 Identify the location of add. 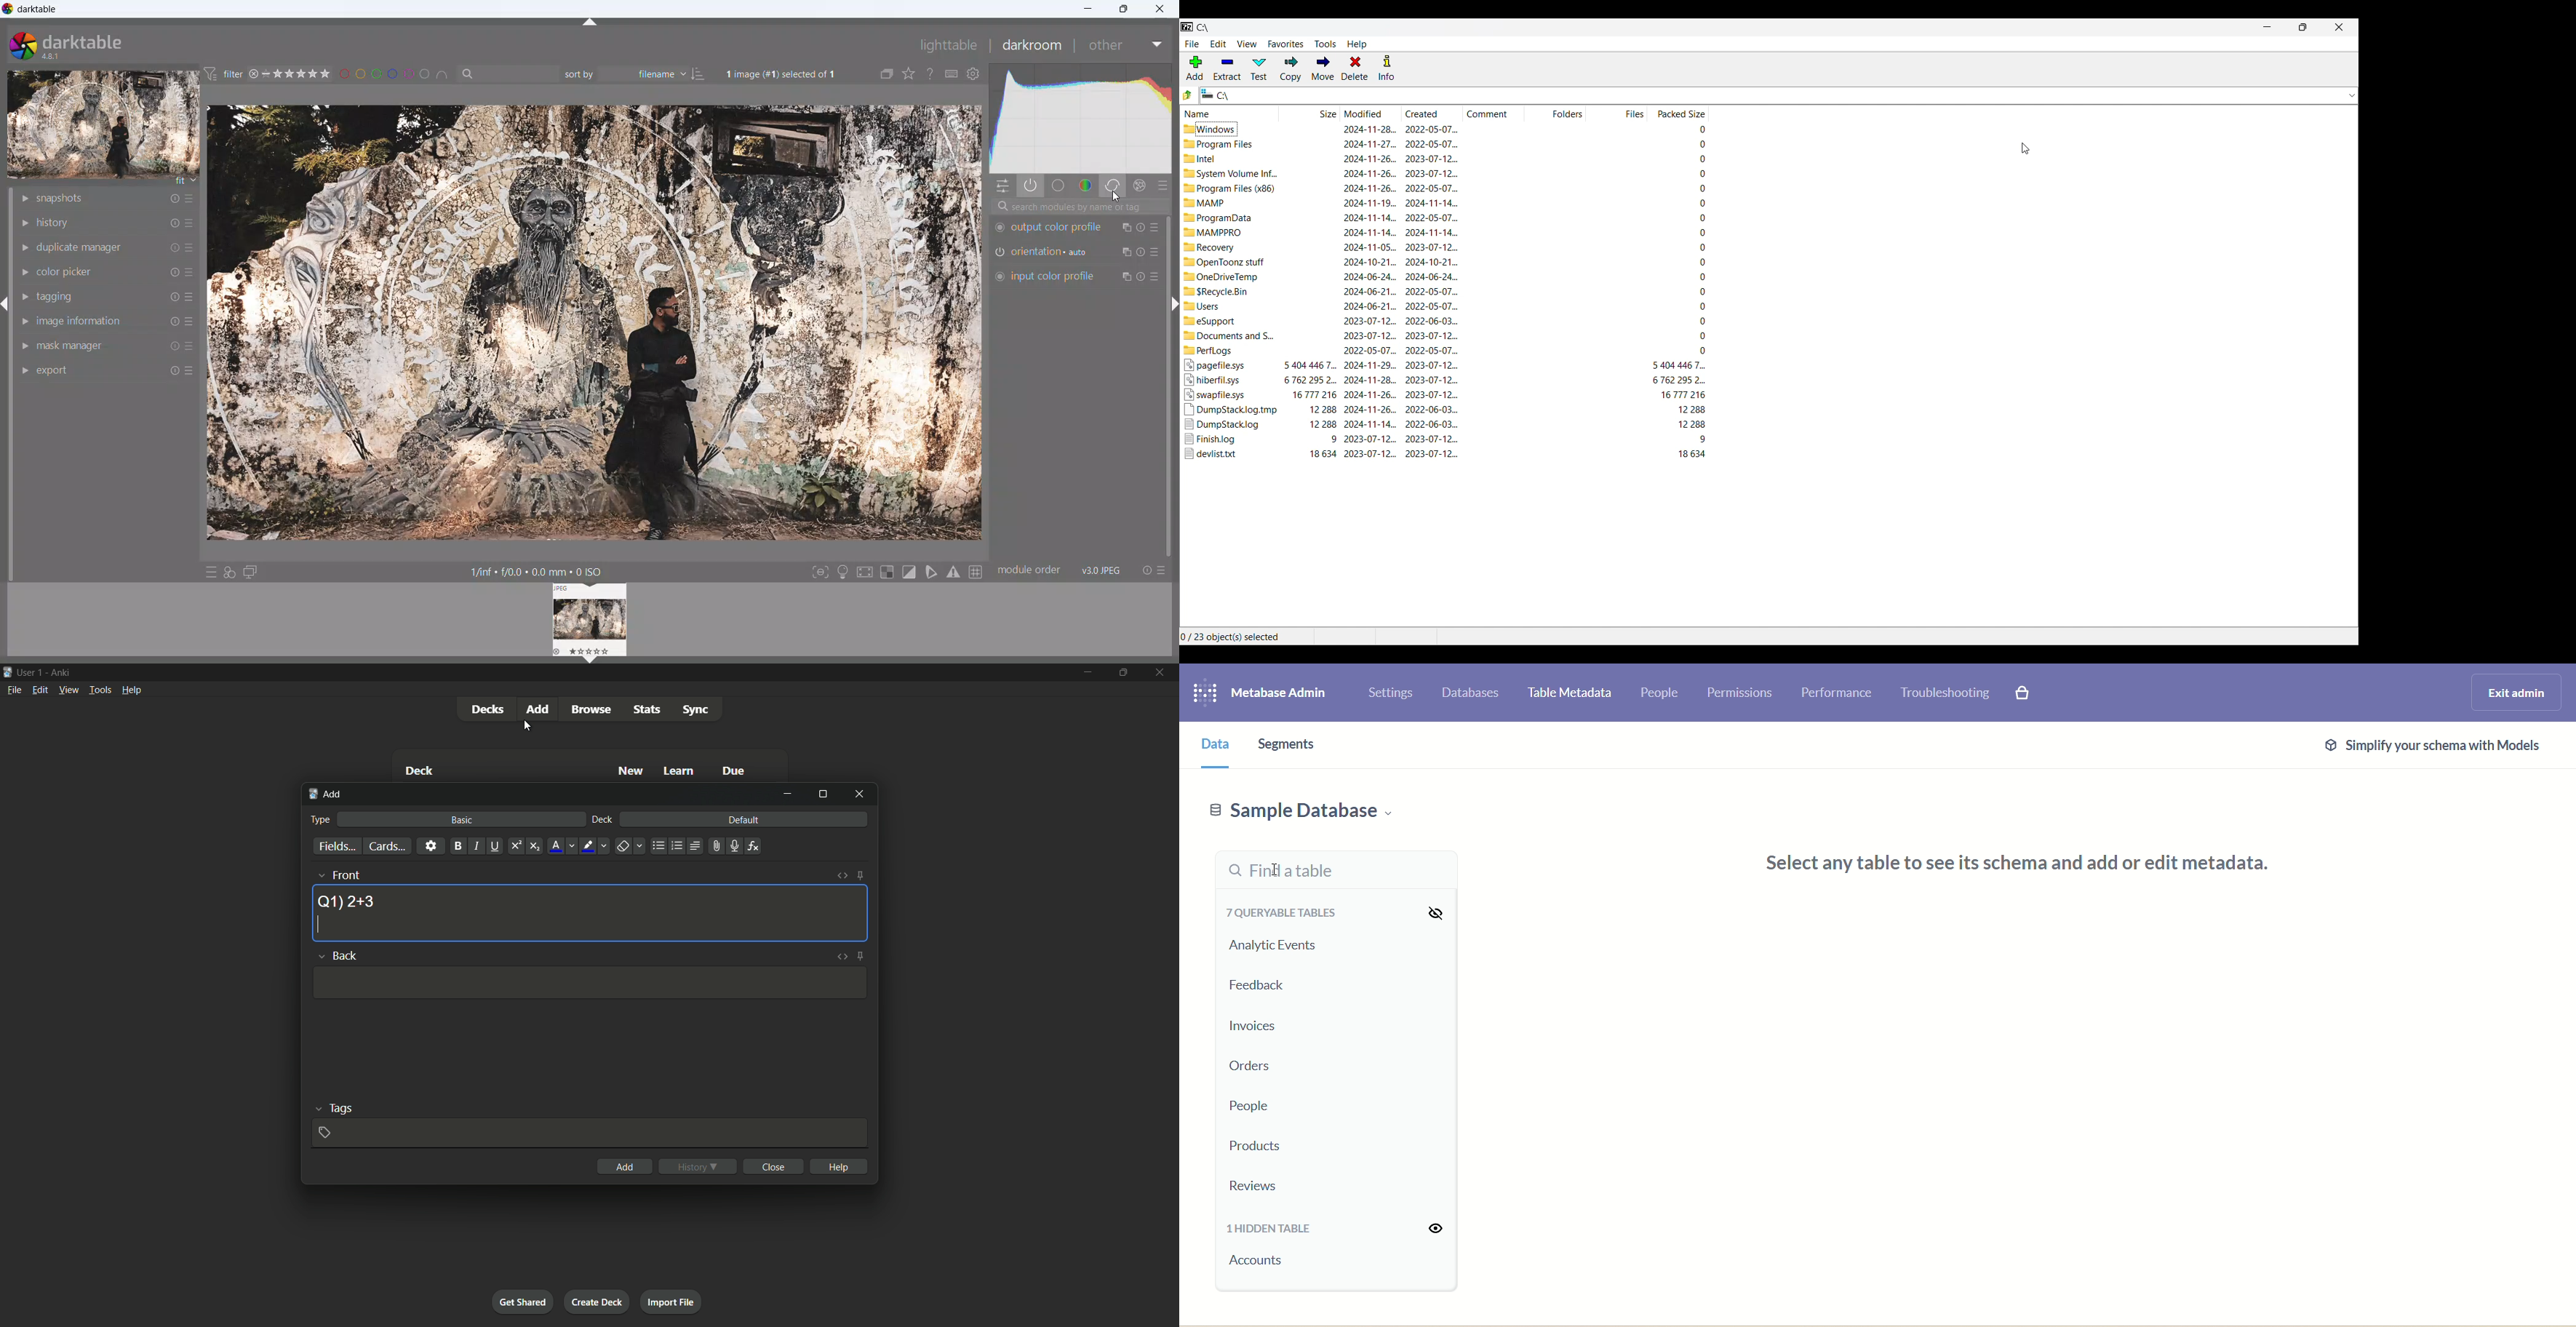
(327, 794).